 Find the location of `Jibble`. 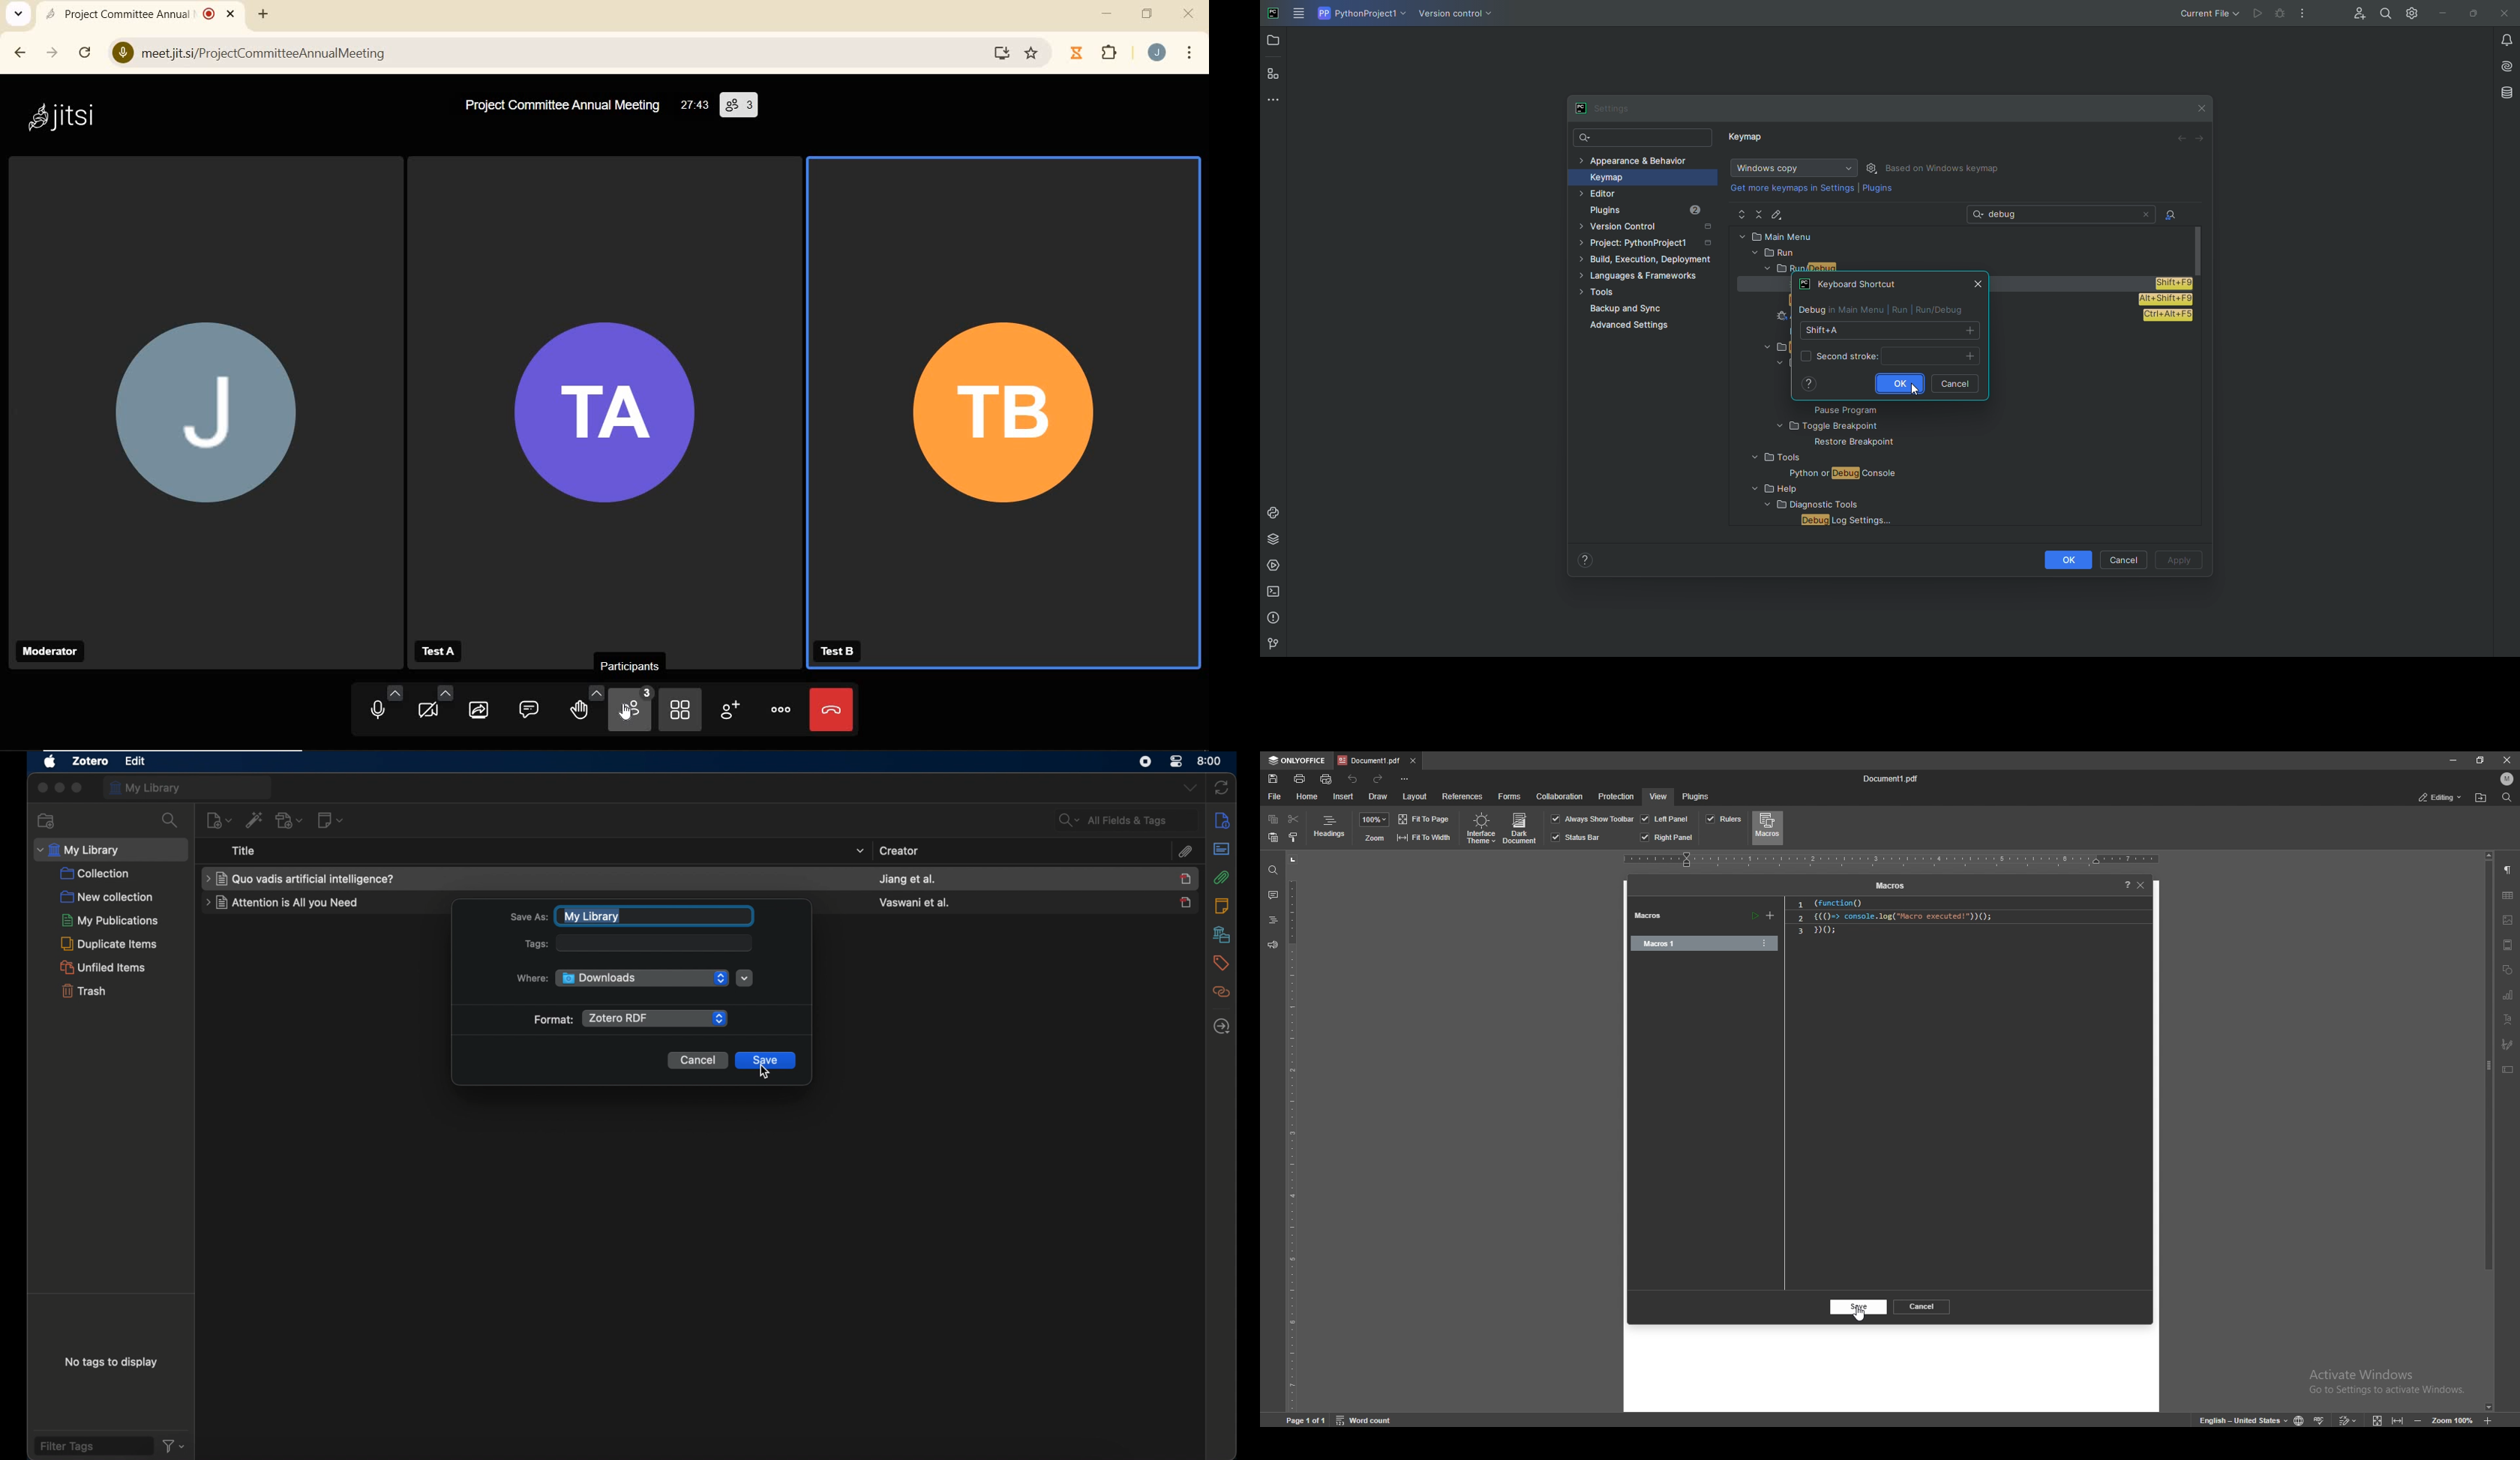

Jibble is located at coordinates (1075, 55).